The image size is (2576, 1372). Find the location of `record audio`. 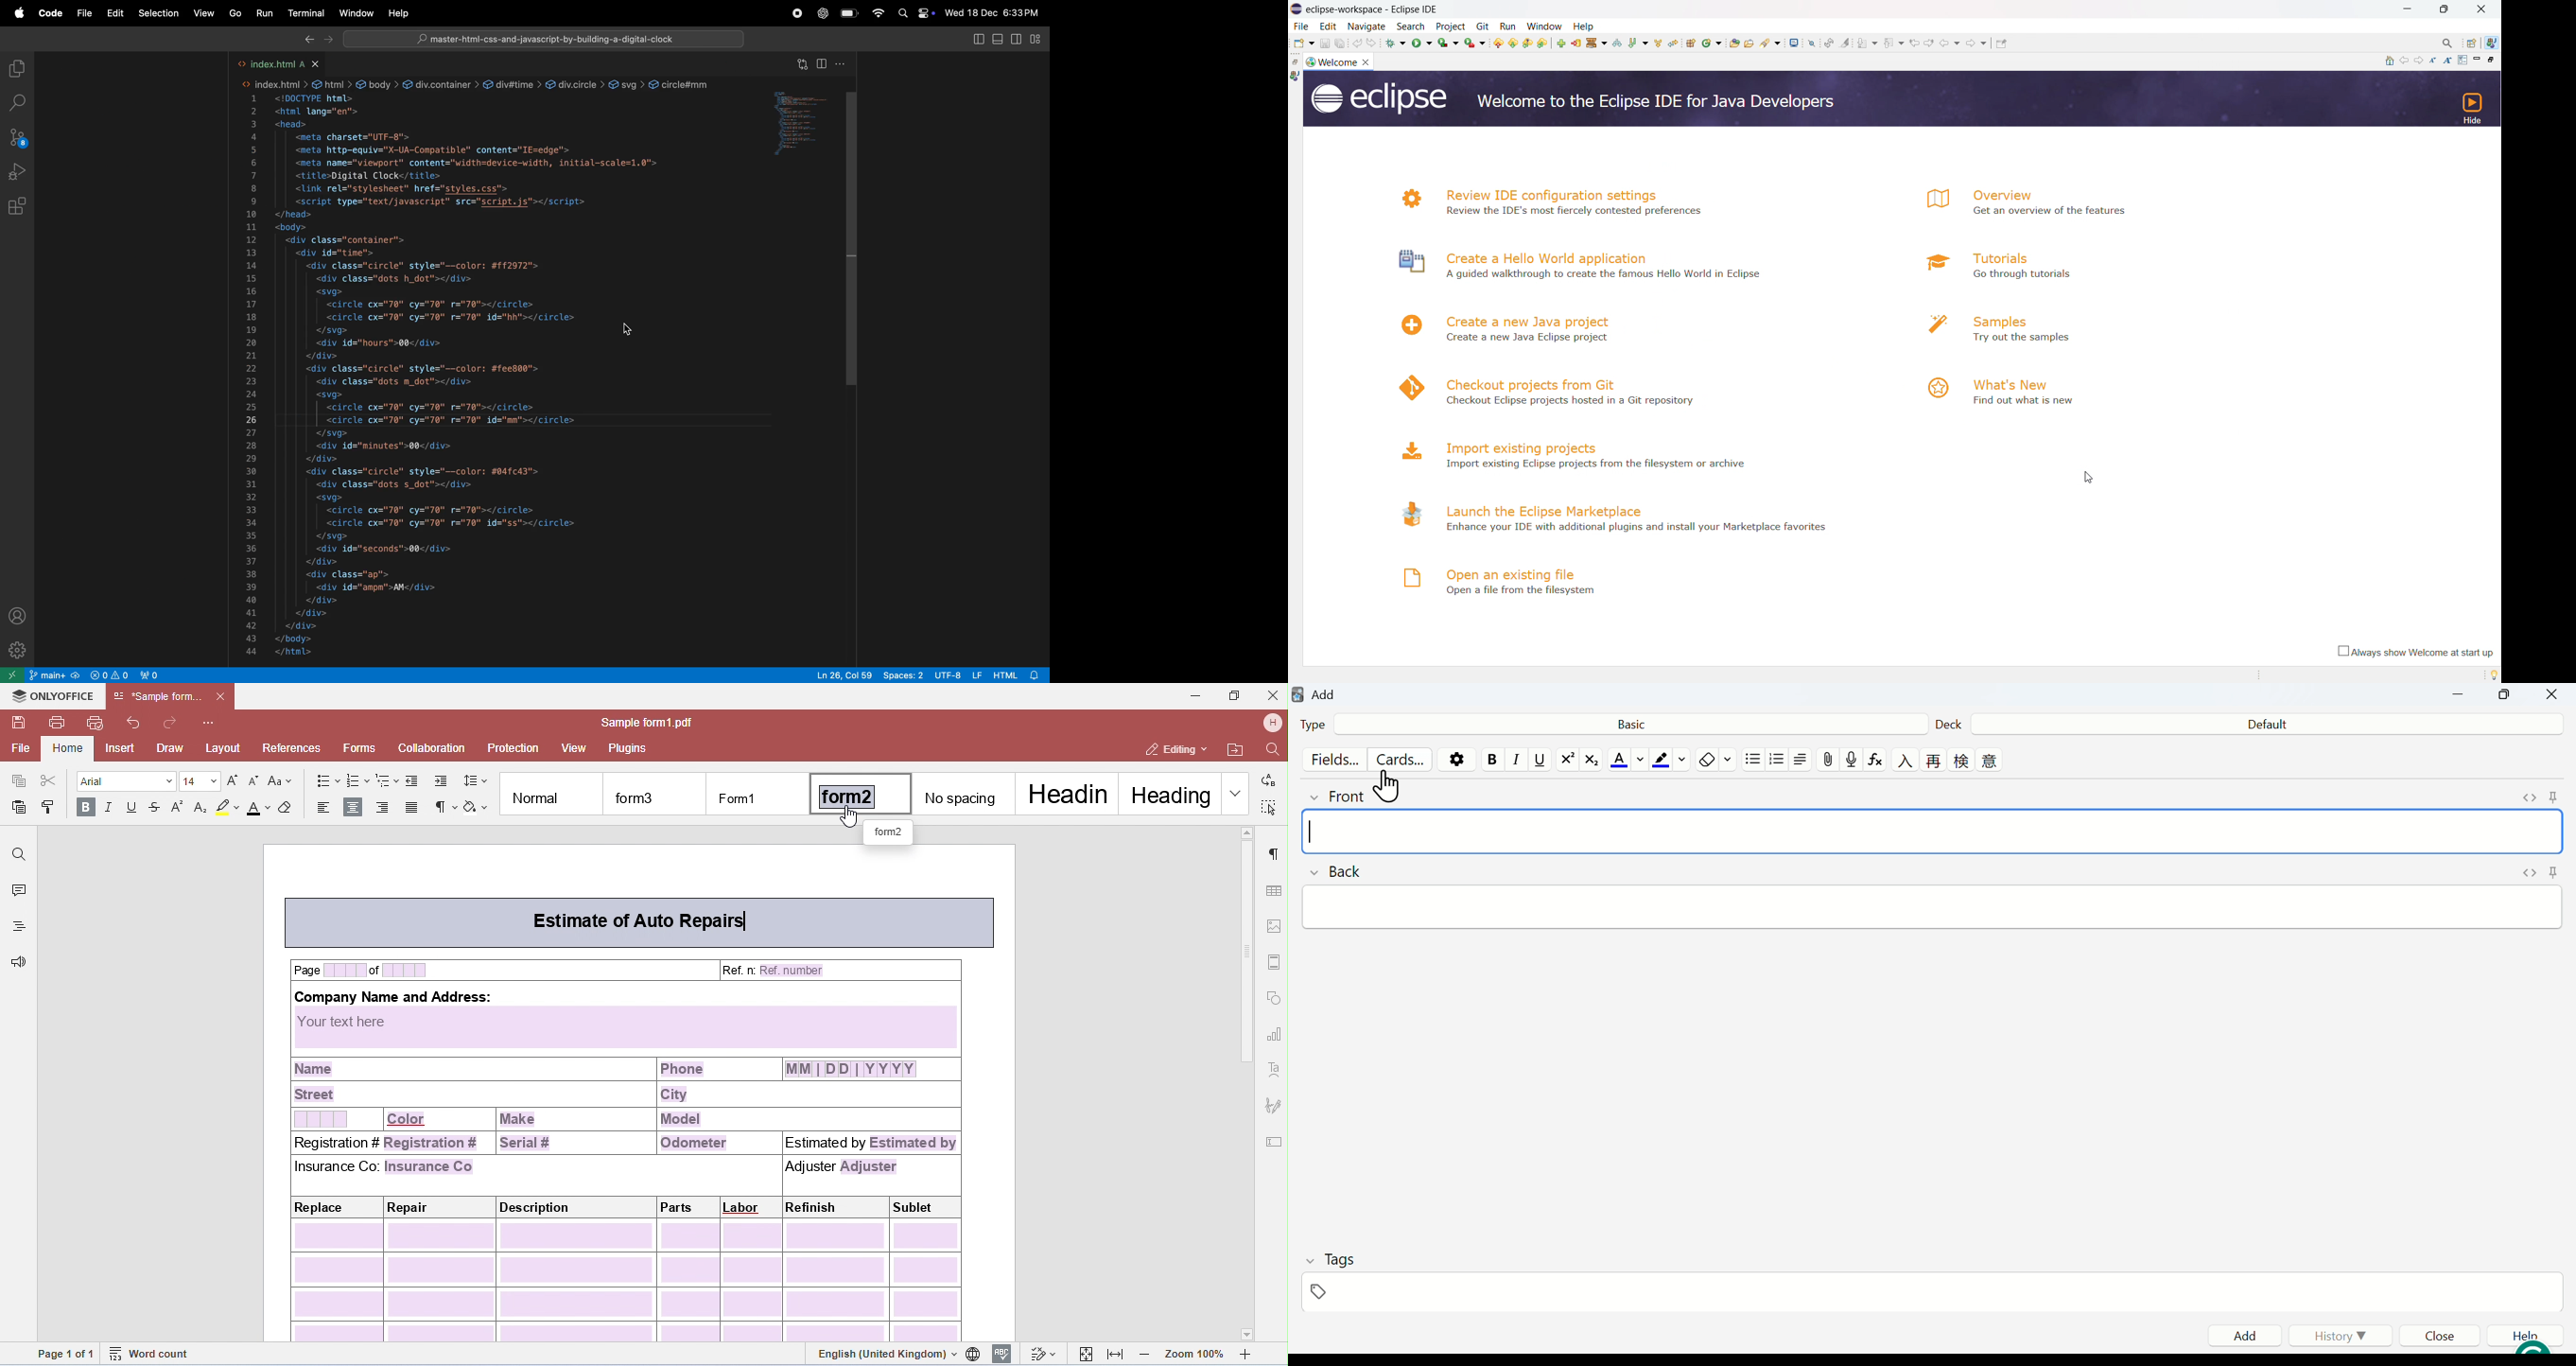

record audio is located at coordinates (1852, 760).